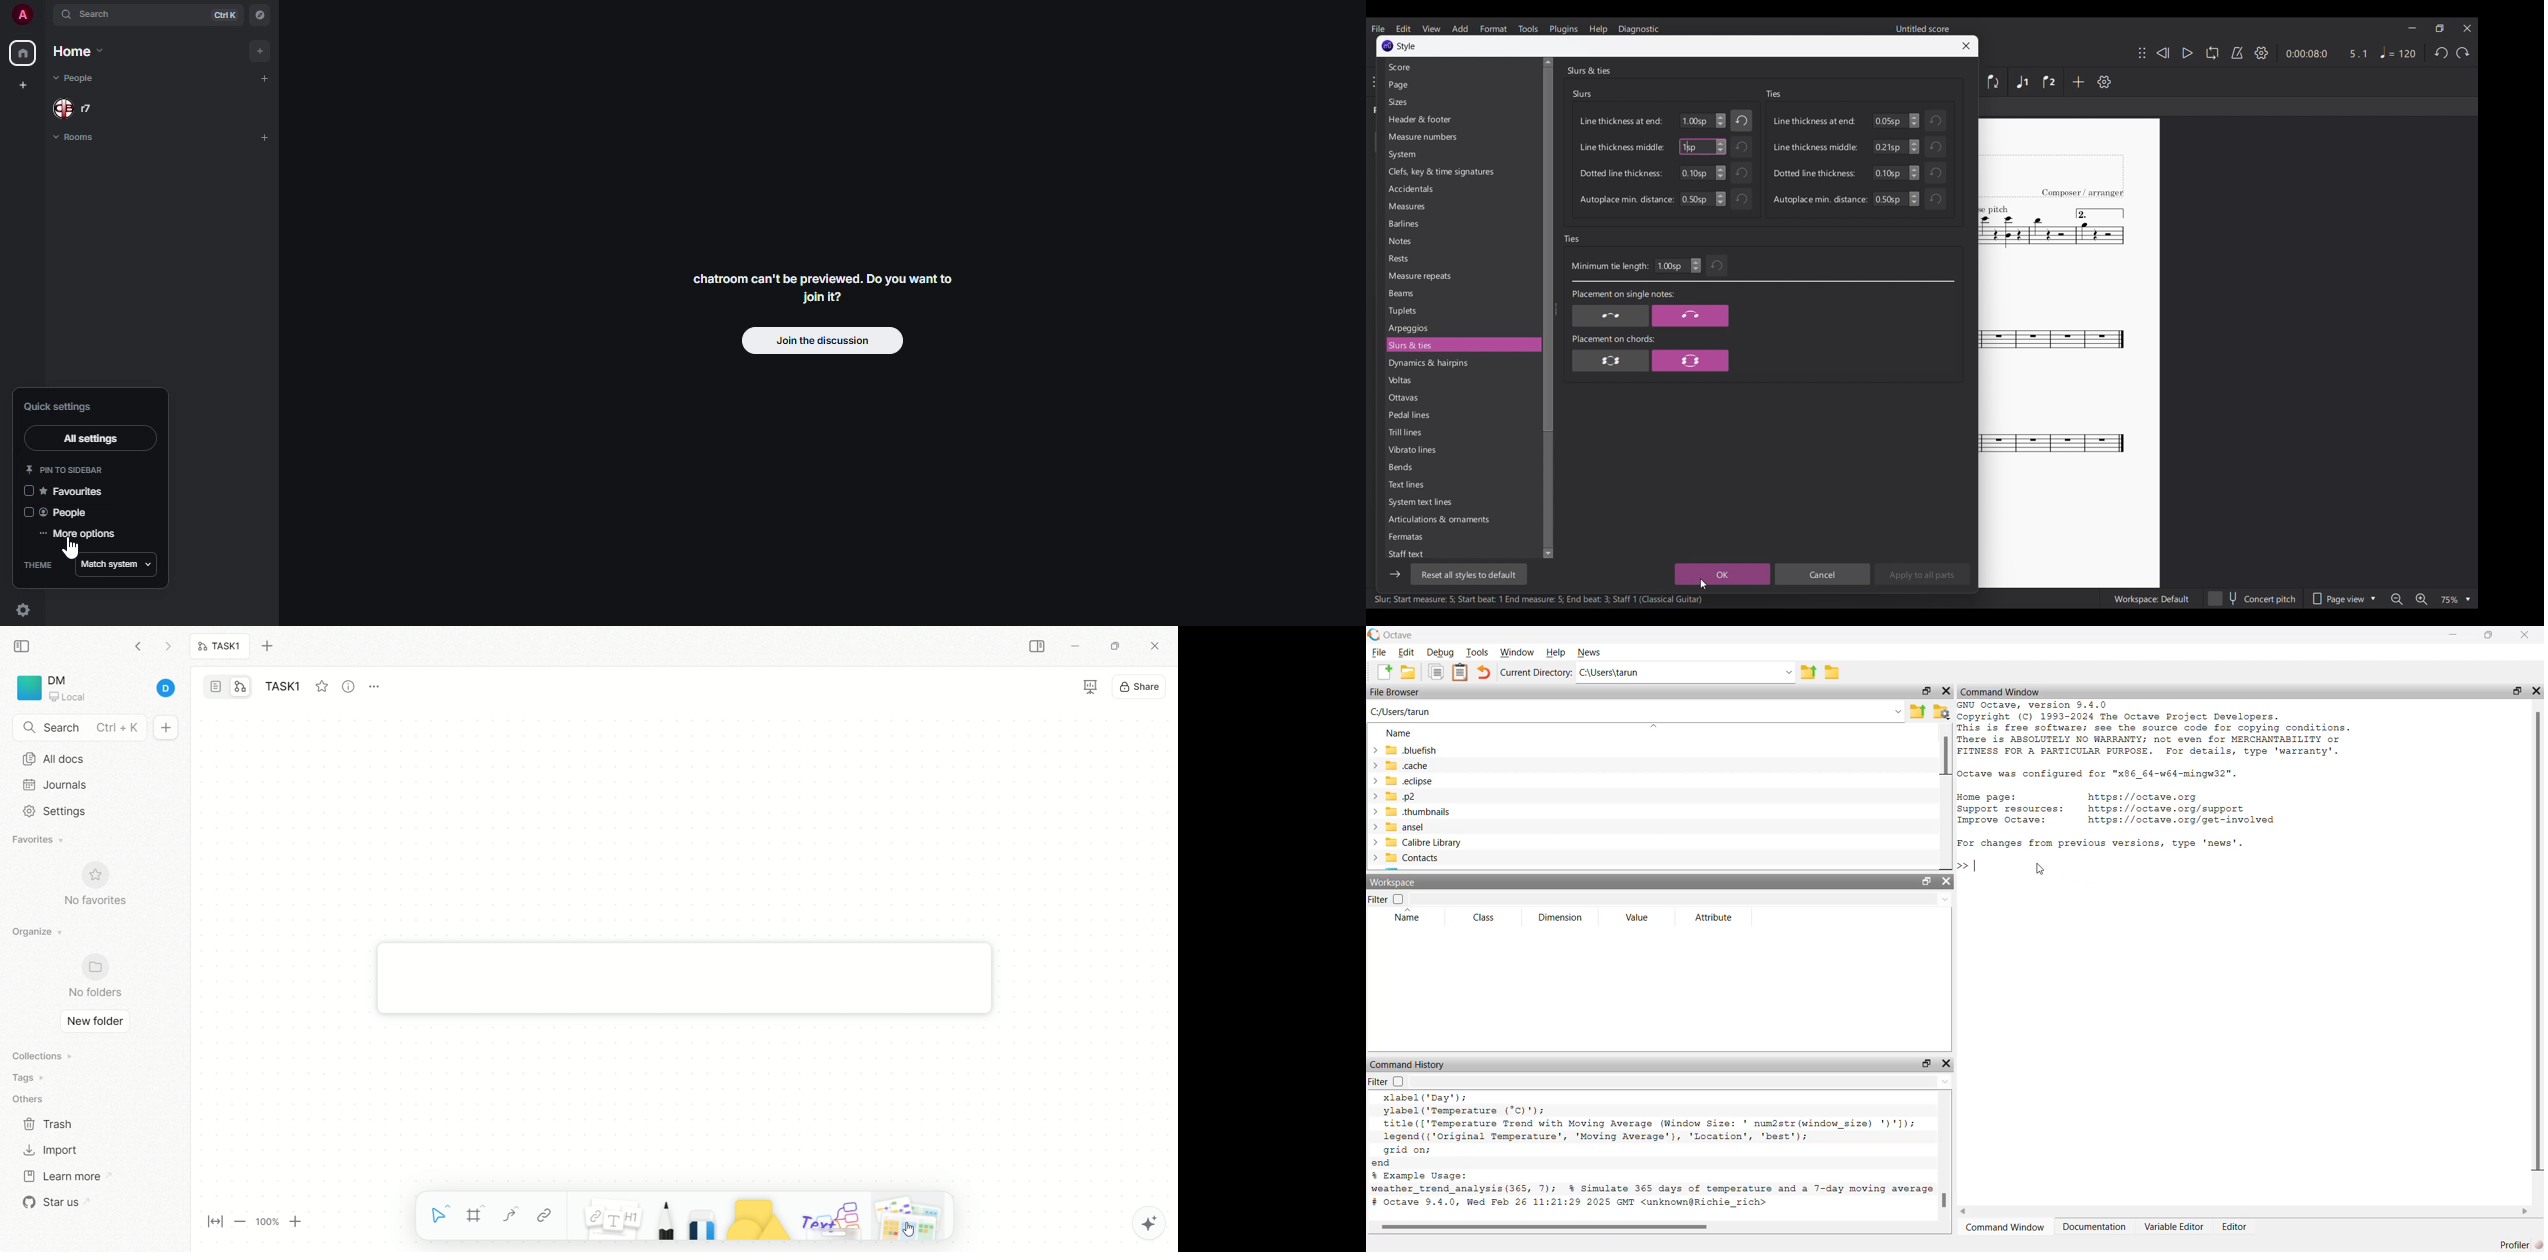 The height and width of the screenshot is (1260, 2548). What do you see at coordinates (1721, 199) in the screenshot?
I see `Increase/Decrease autoplace min. distance` at bounding box center [1721, 199].